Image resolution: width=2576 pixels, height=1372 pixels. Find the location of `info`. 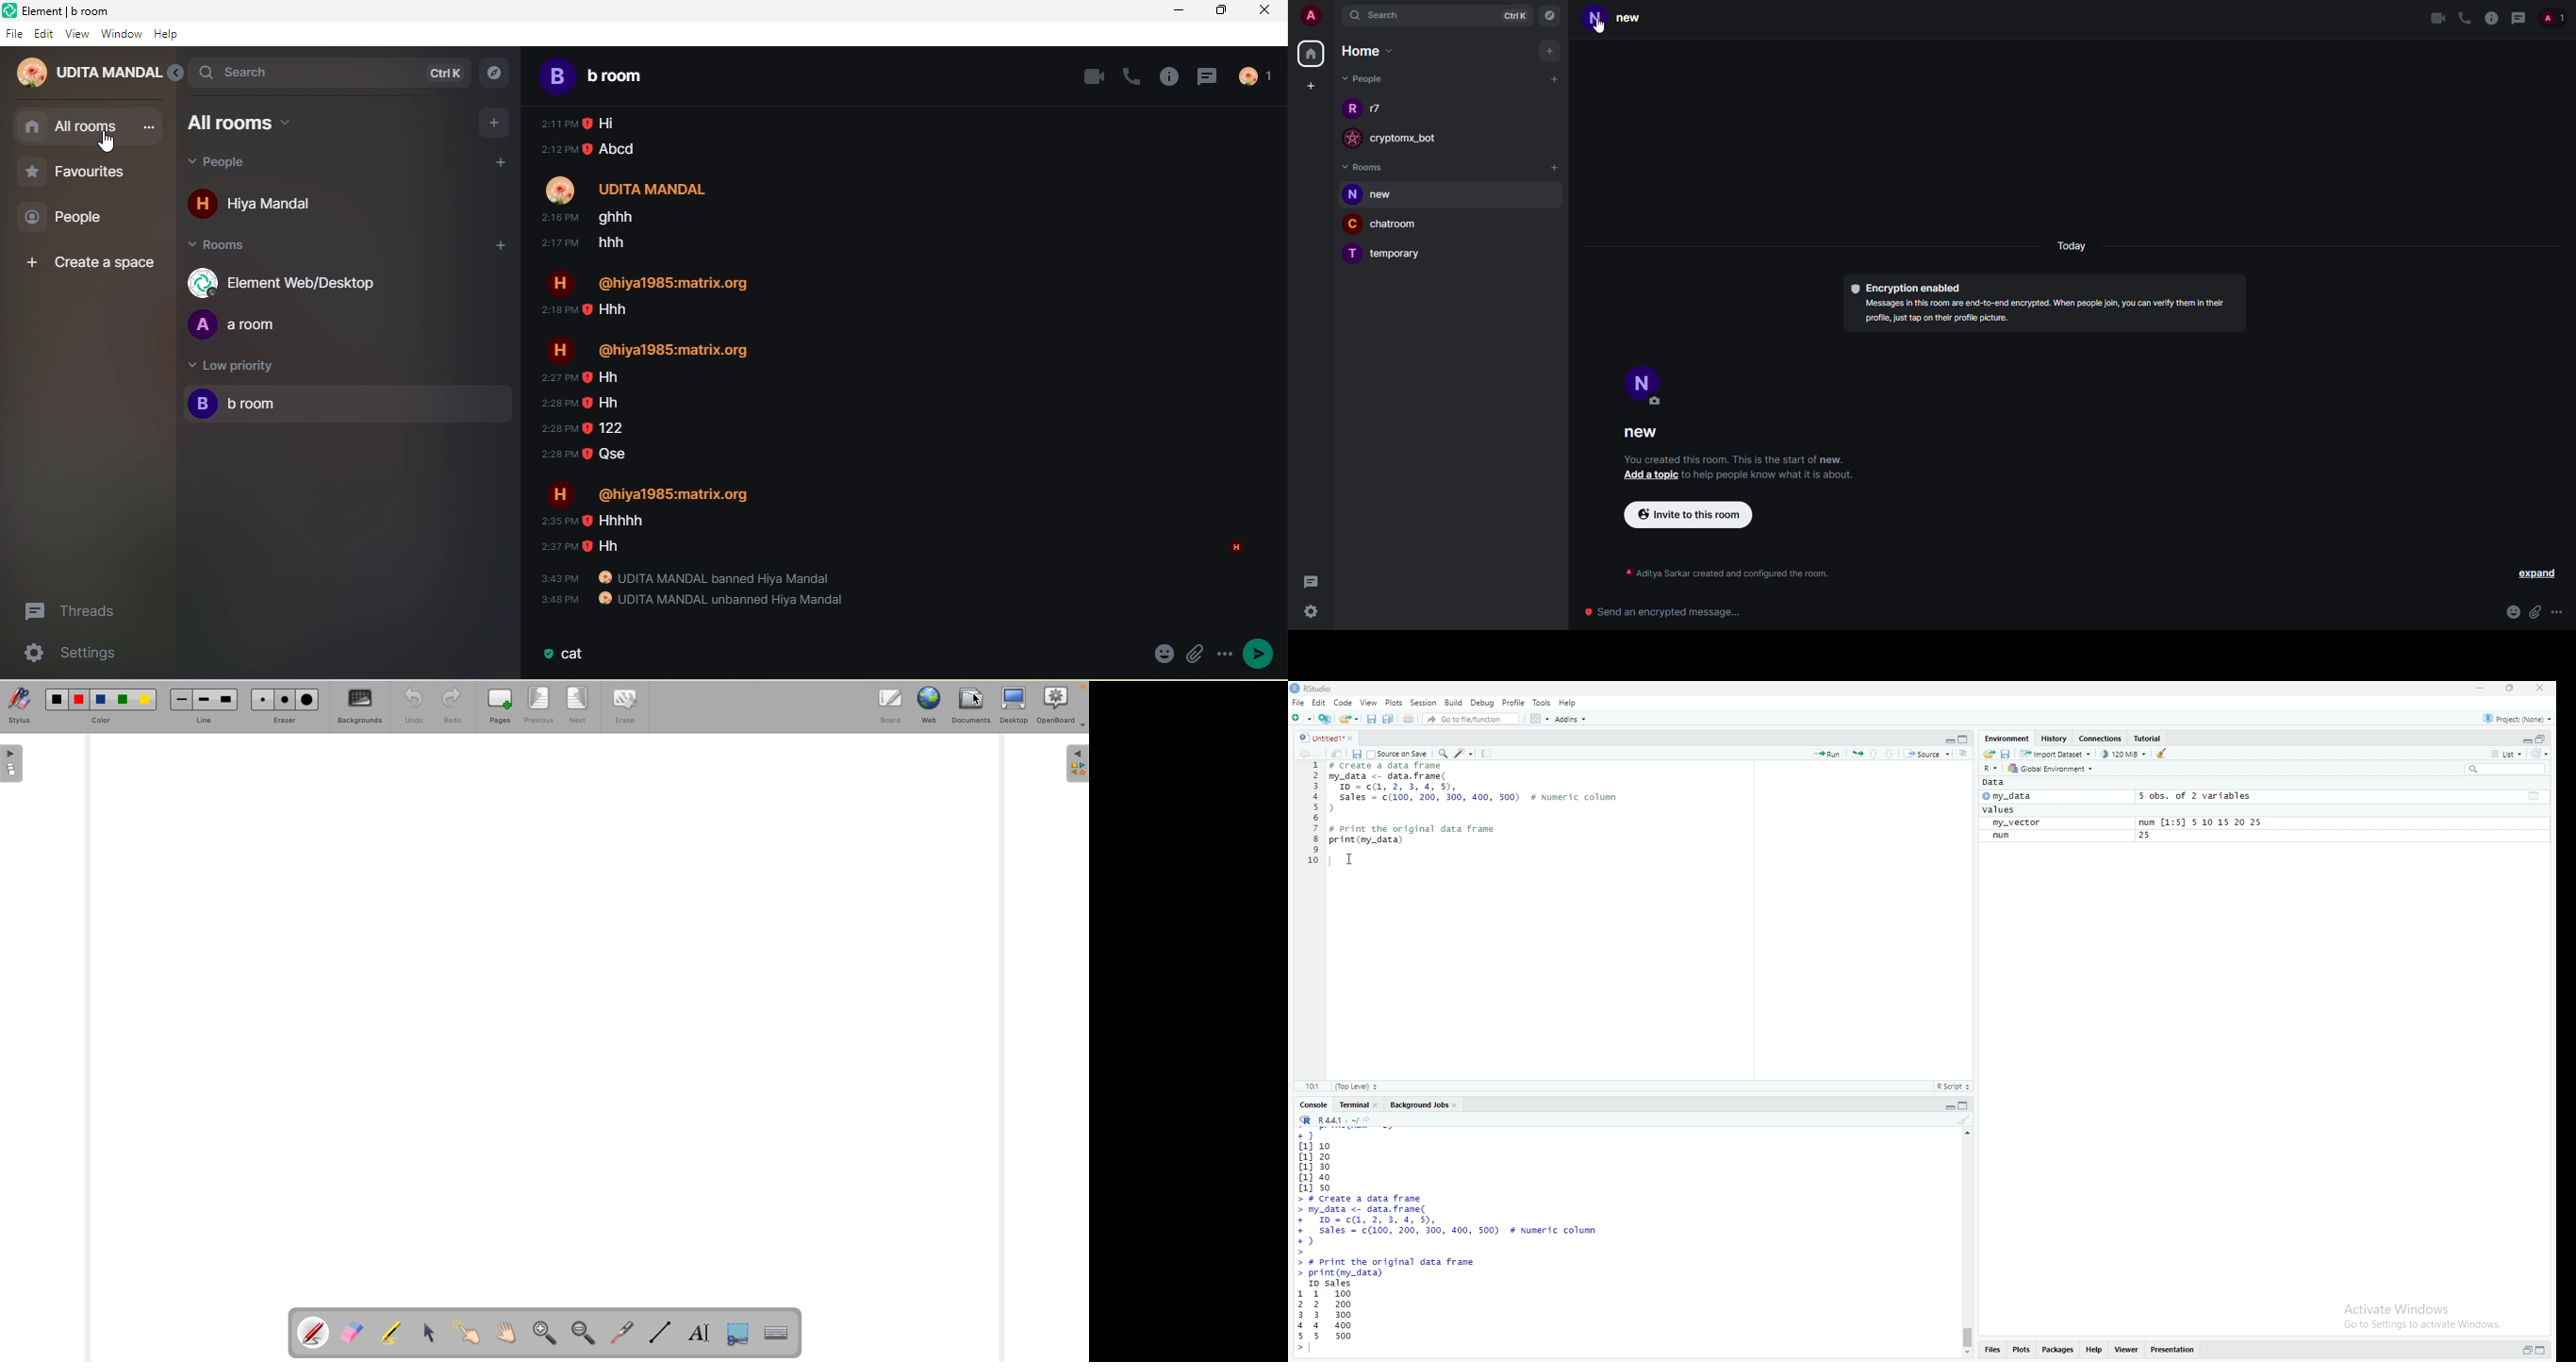

info is located at coordinates (1727, 572).